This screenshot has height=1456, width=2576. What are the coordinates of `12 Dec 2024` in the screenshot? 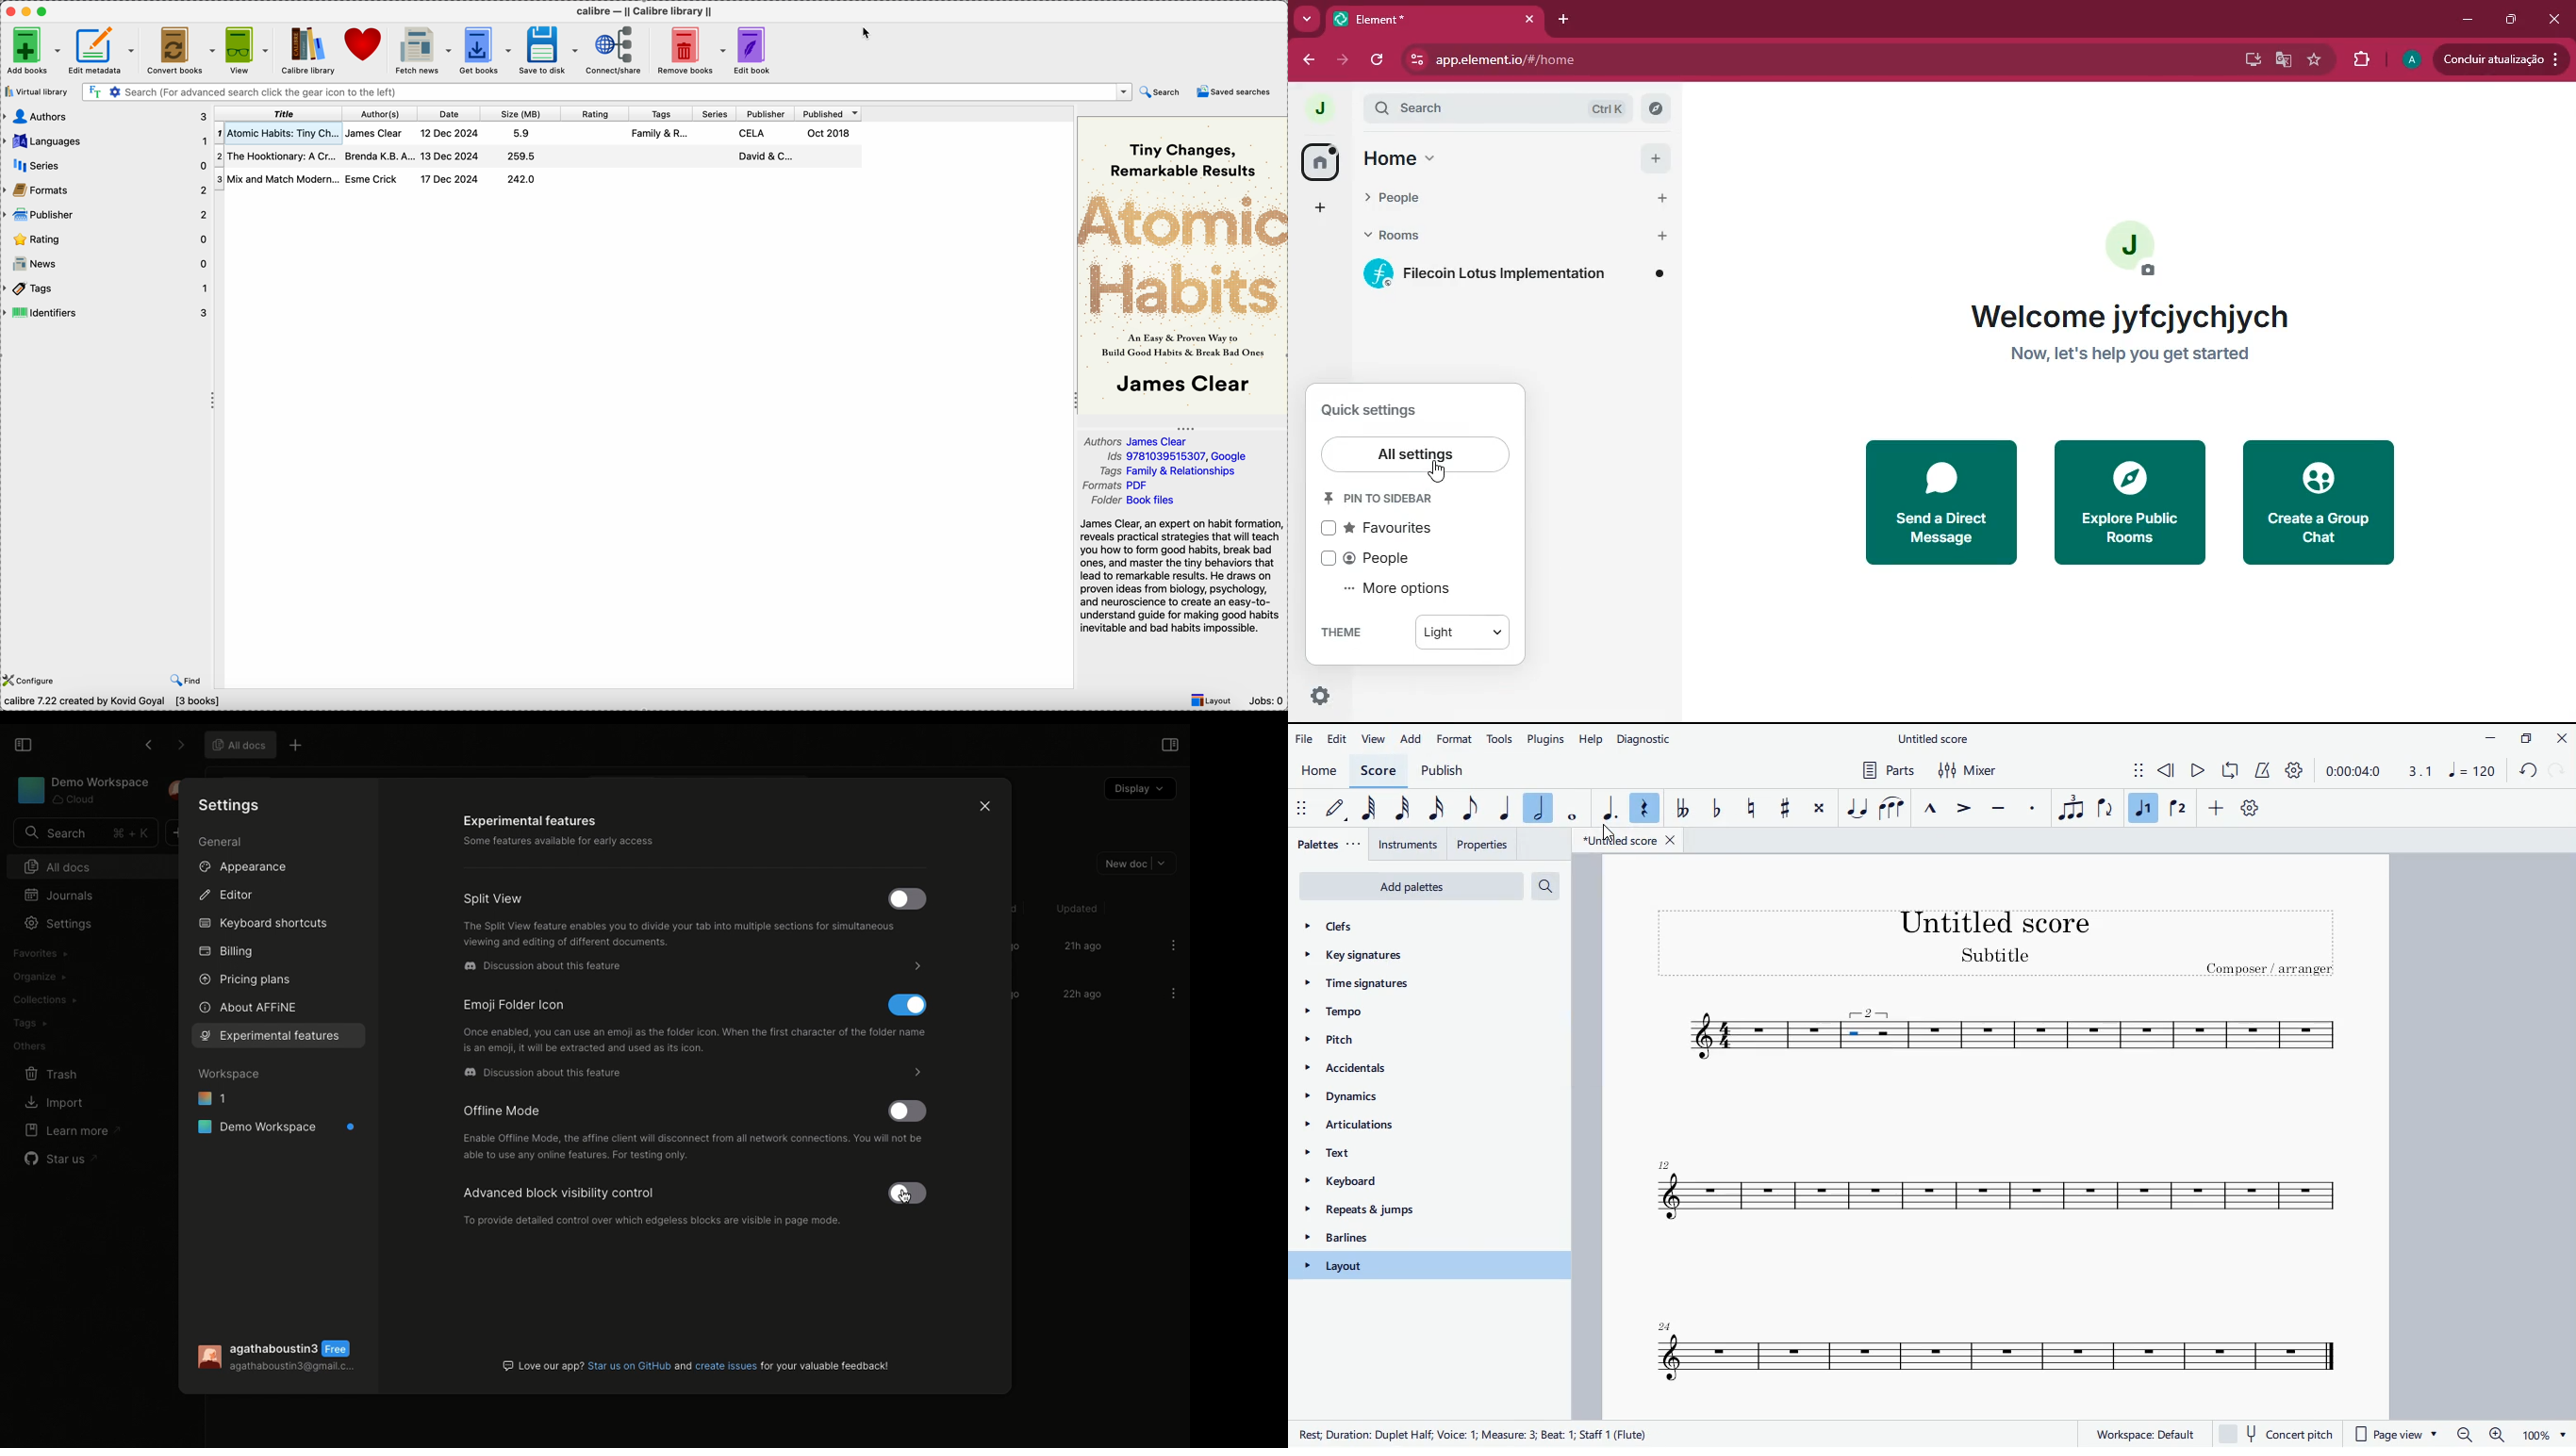 It's located at (450, 133).